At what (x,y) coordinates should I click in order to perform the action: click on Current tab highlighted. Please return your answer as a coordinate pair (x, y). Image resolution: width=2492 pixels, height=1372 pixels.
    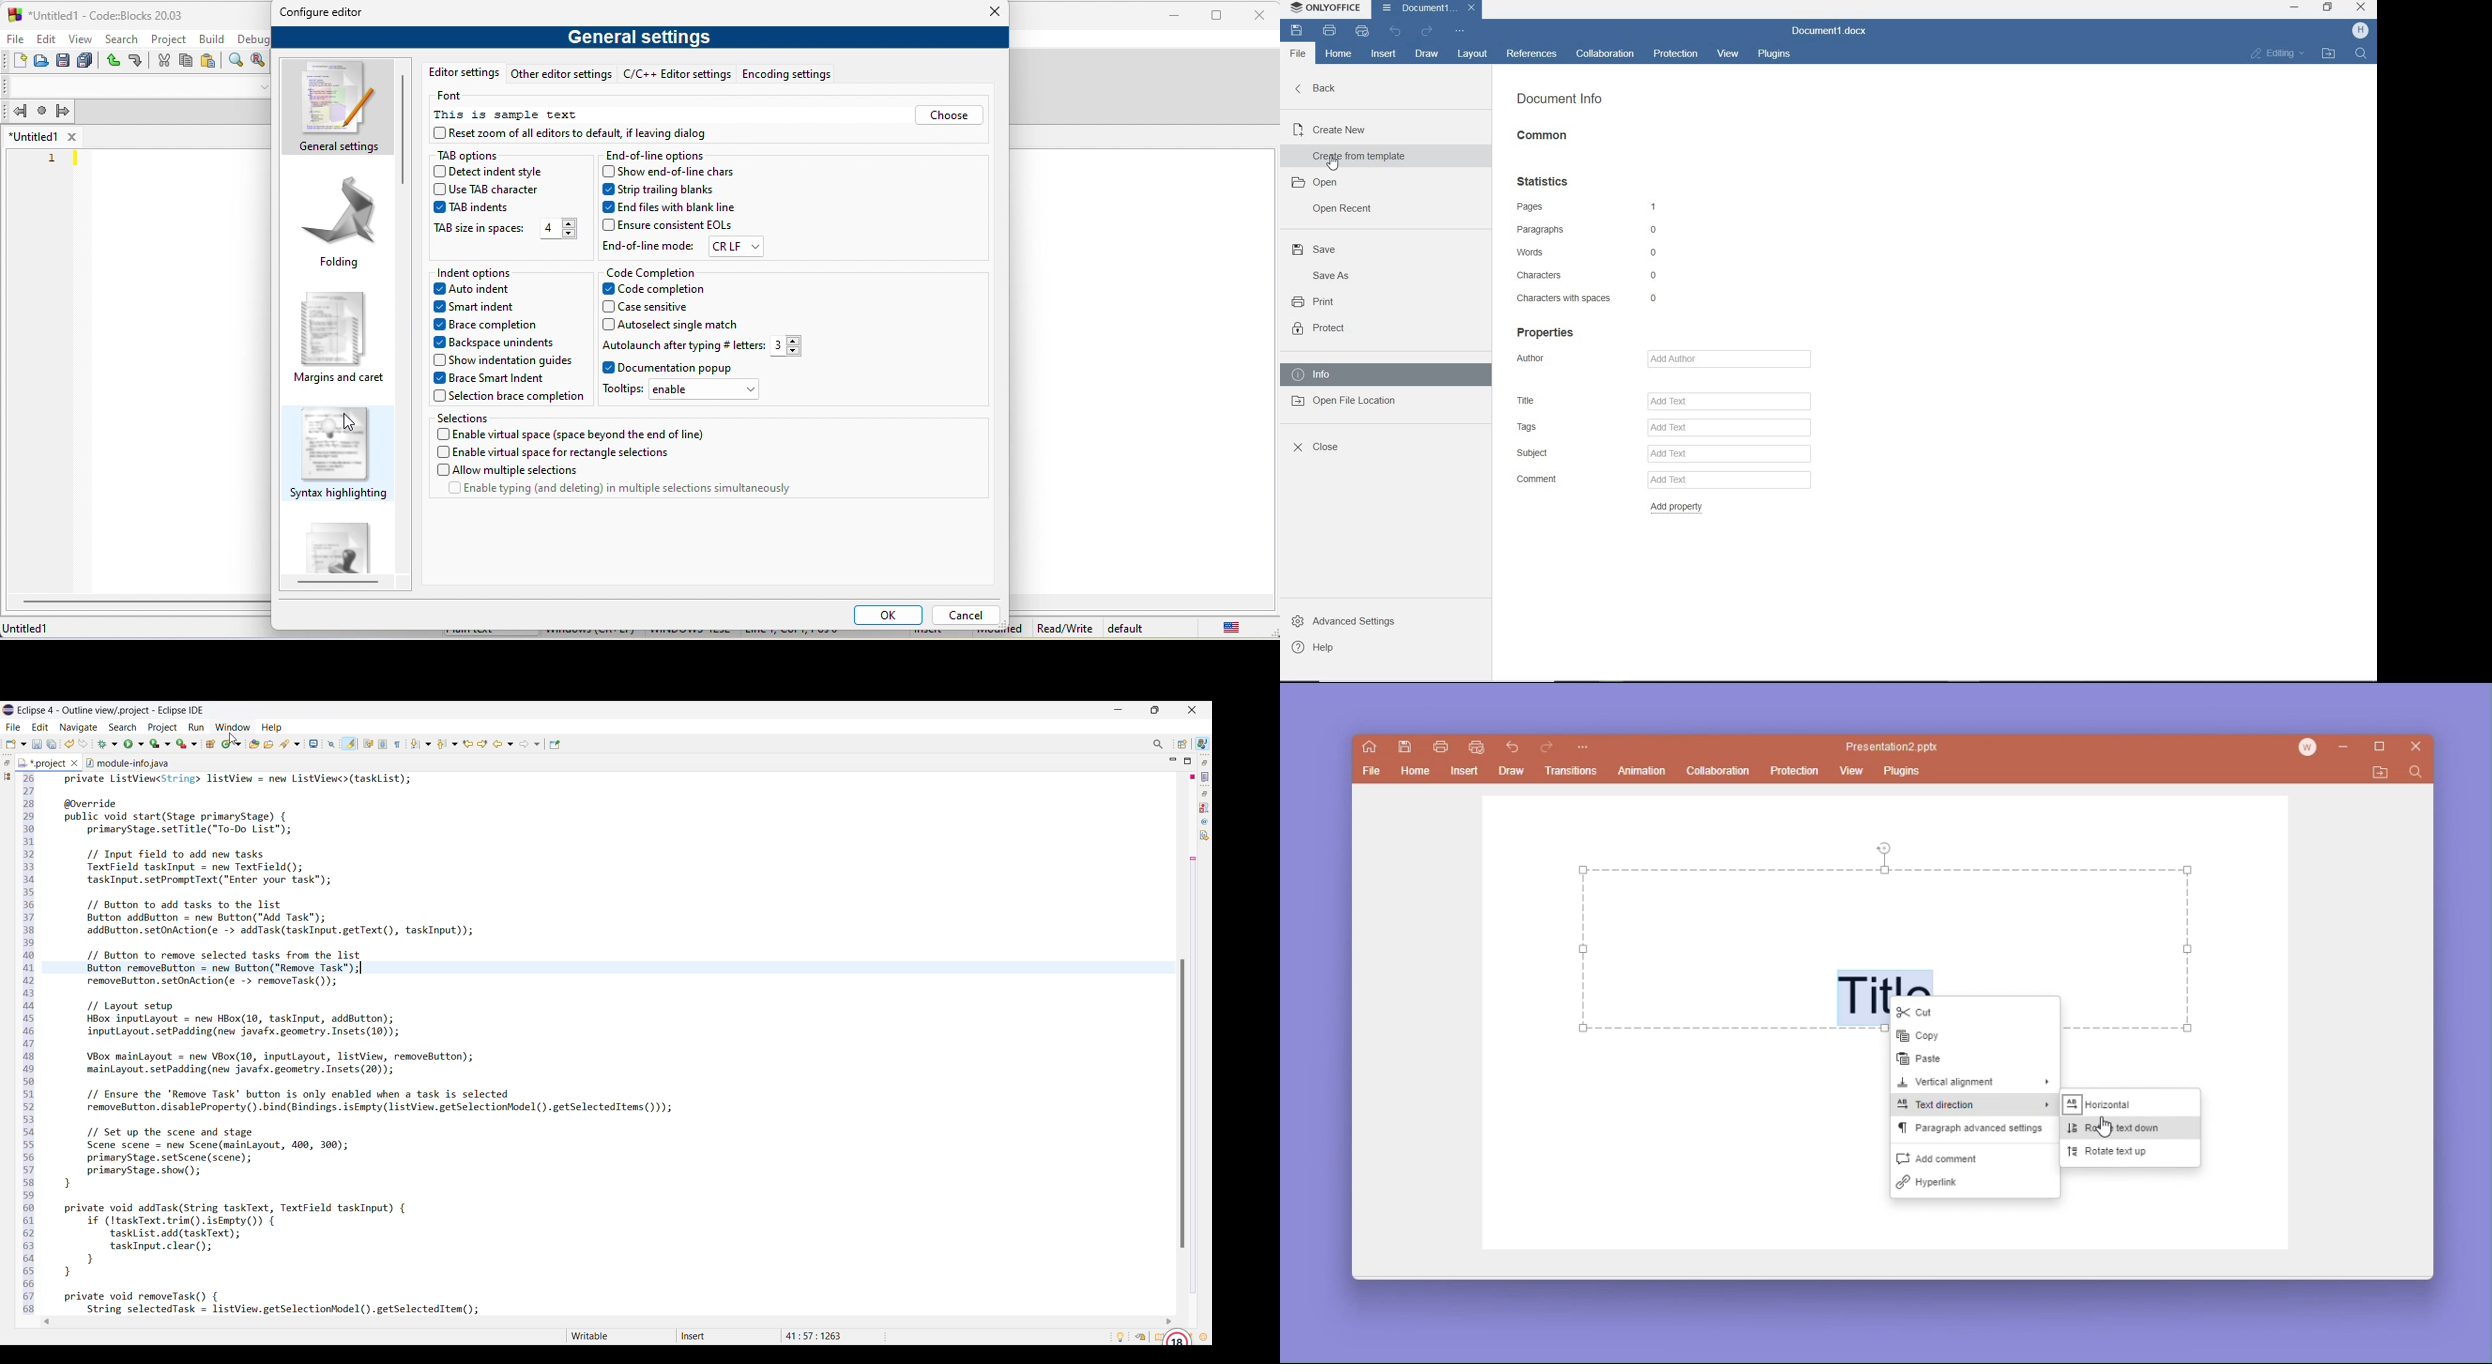
    Looking at the image, I should click on (42, 762).